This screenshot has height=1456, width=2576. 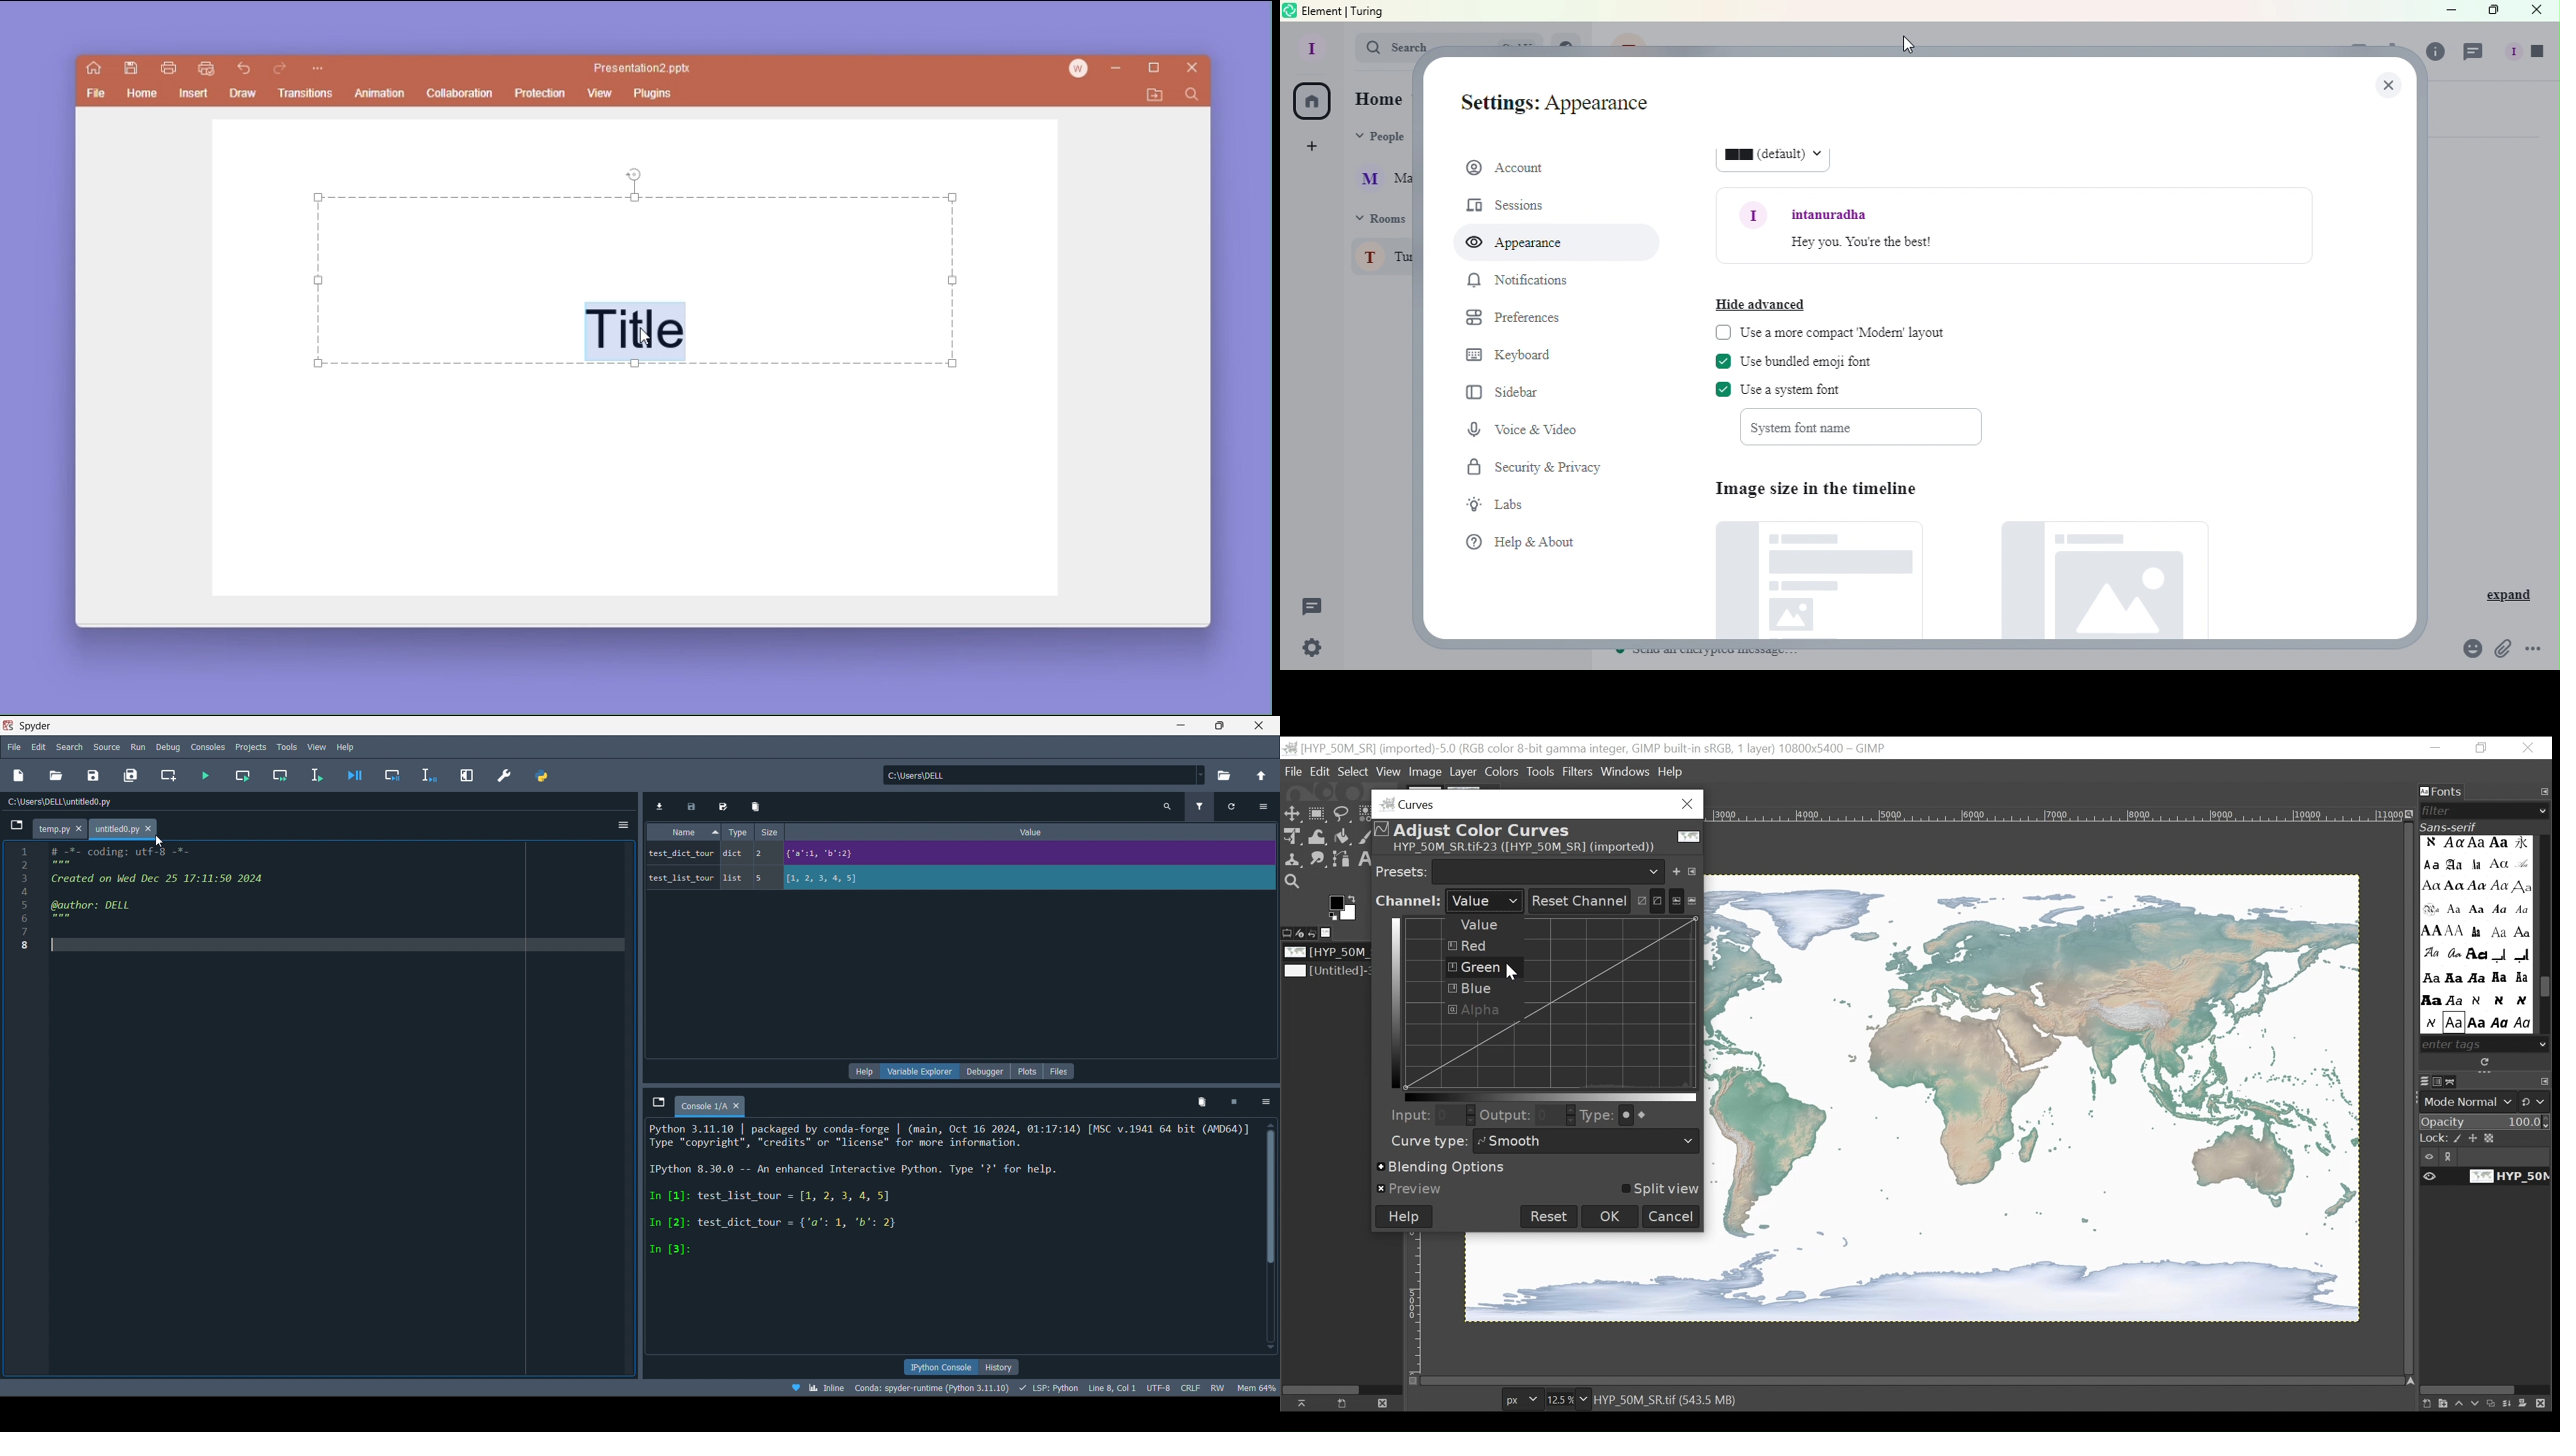 I want to click on quick print, so click(x=205, y=69).